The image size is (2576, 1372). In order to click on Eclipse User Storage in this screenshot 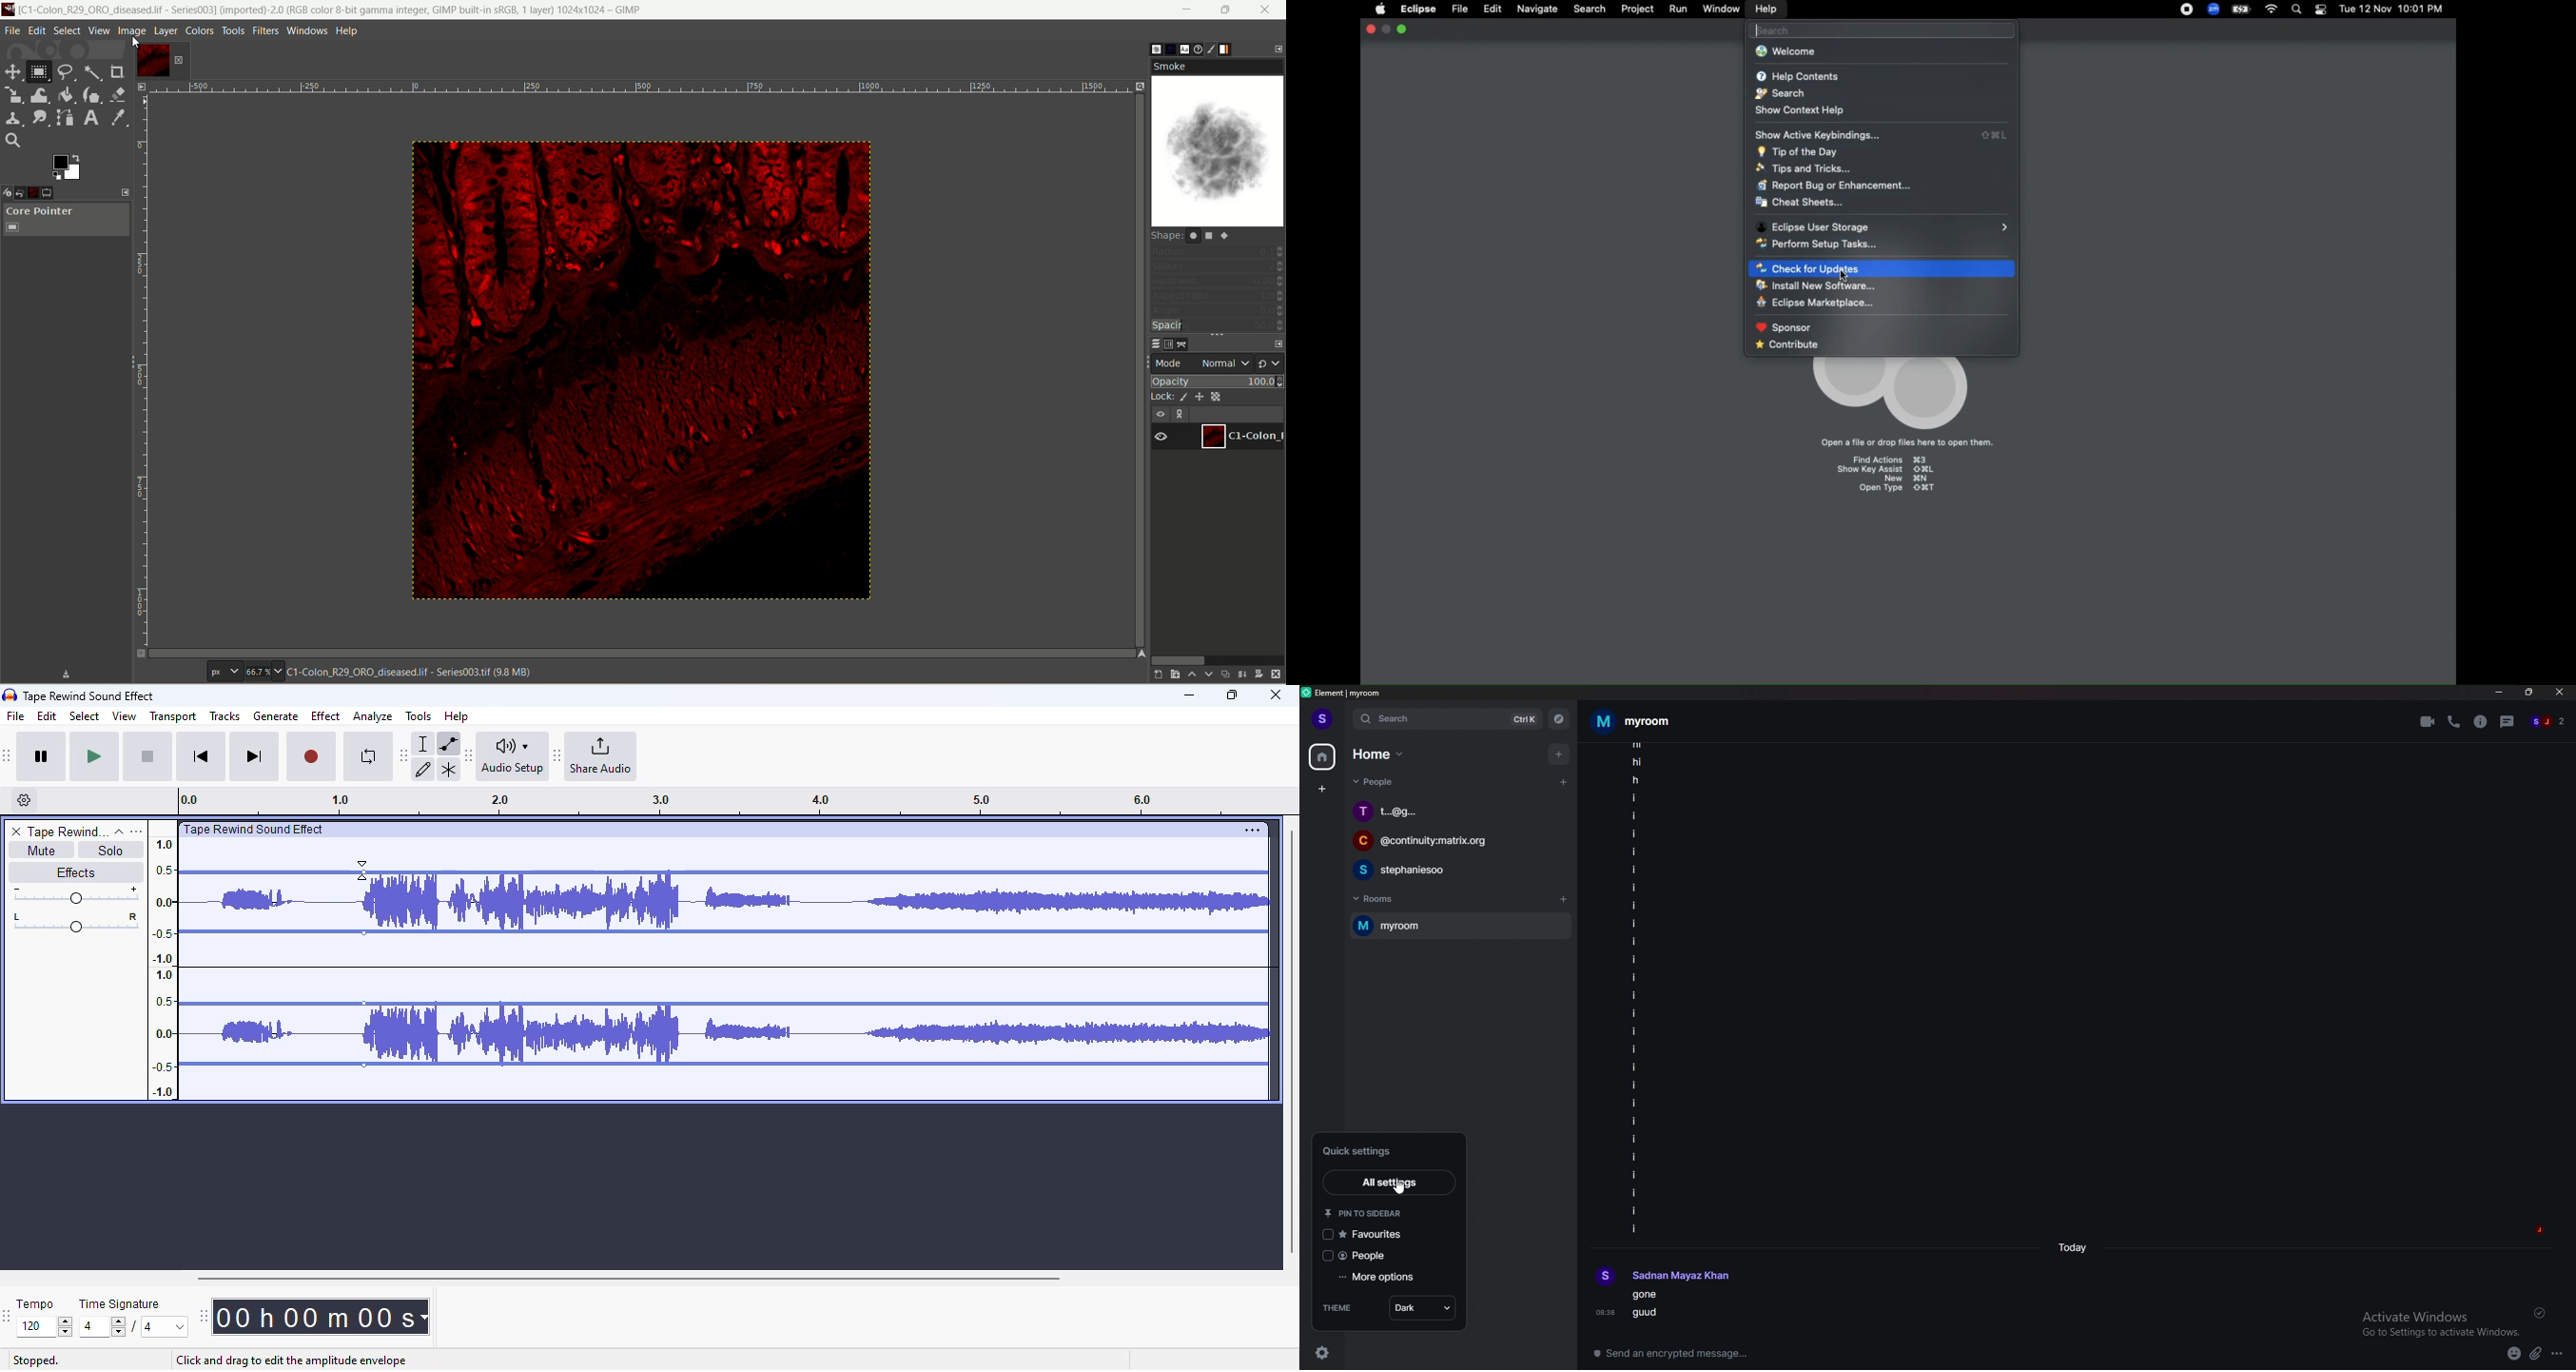, I will do `click(1883, 225)`.